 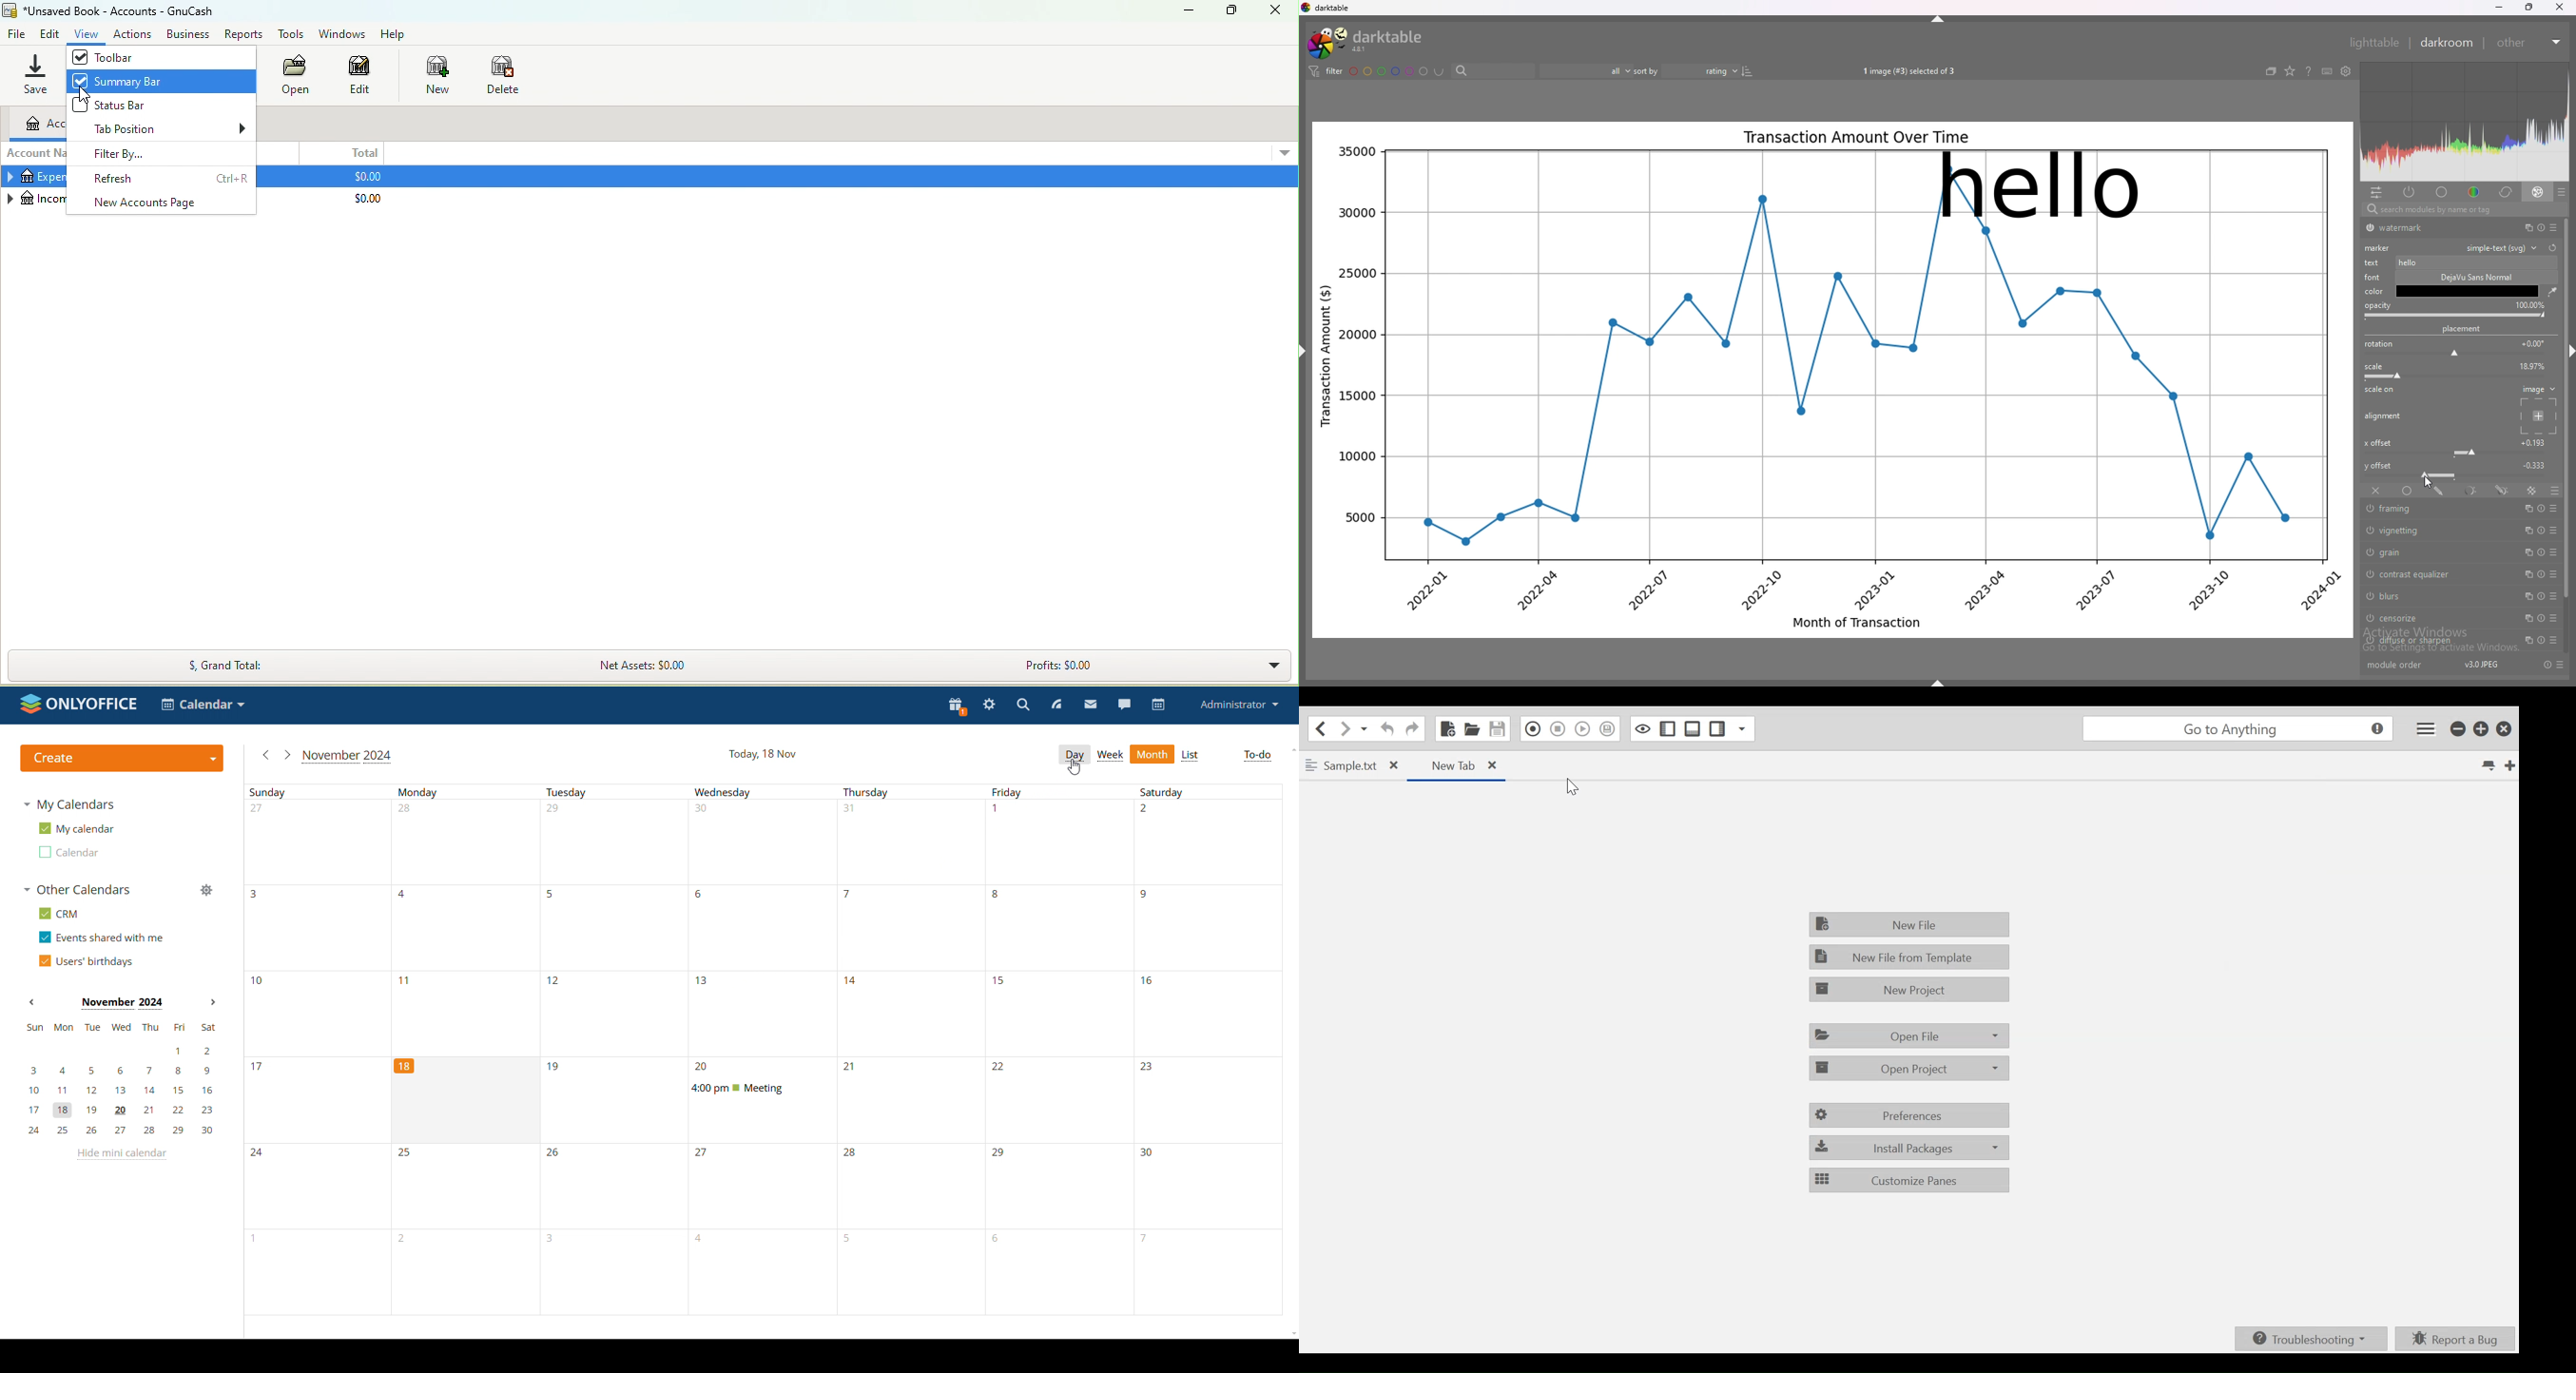 I want to click on reset, so click(x=2539, y=575).